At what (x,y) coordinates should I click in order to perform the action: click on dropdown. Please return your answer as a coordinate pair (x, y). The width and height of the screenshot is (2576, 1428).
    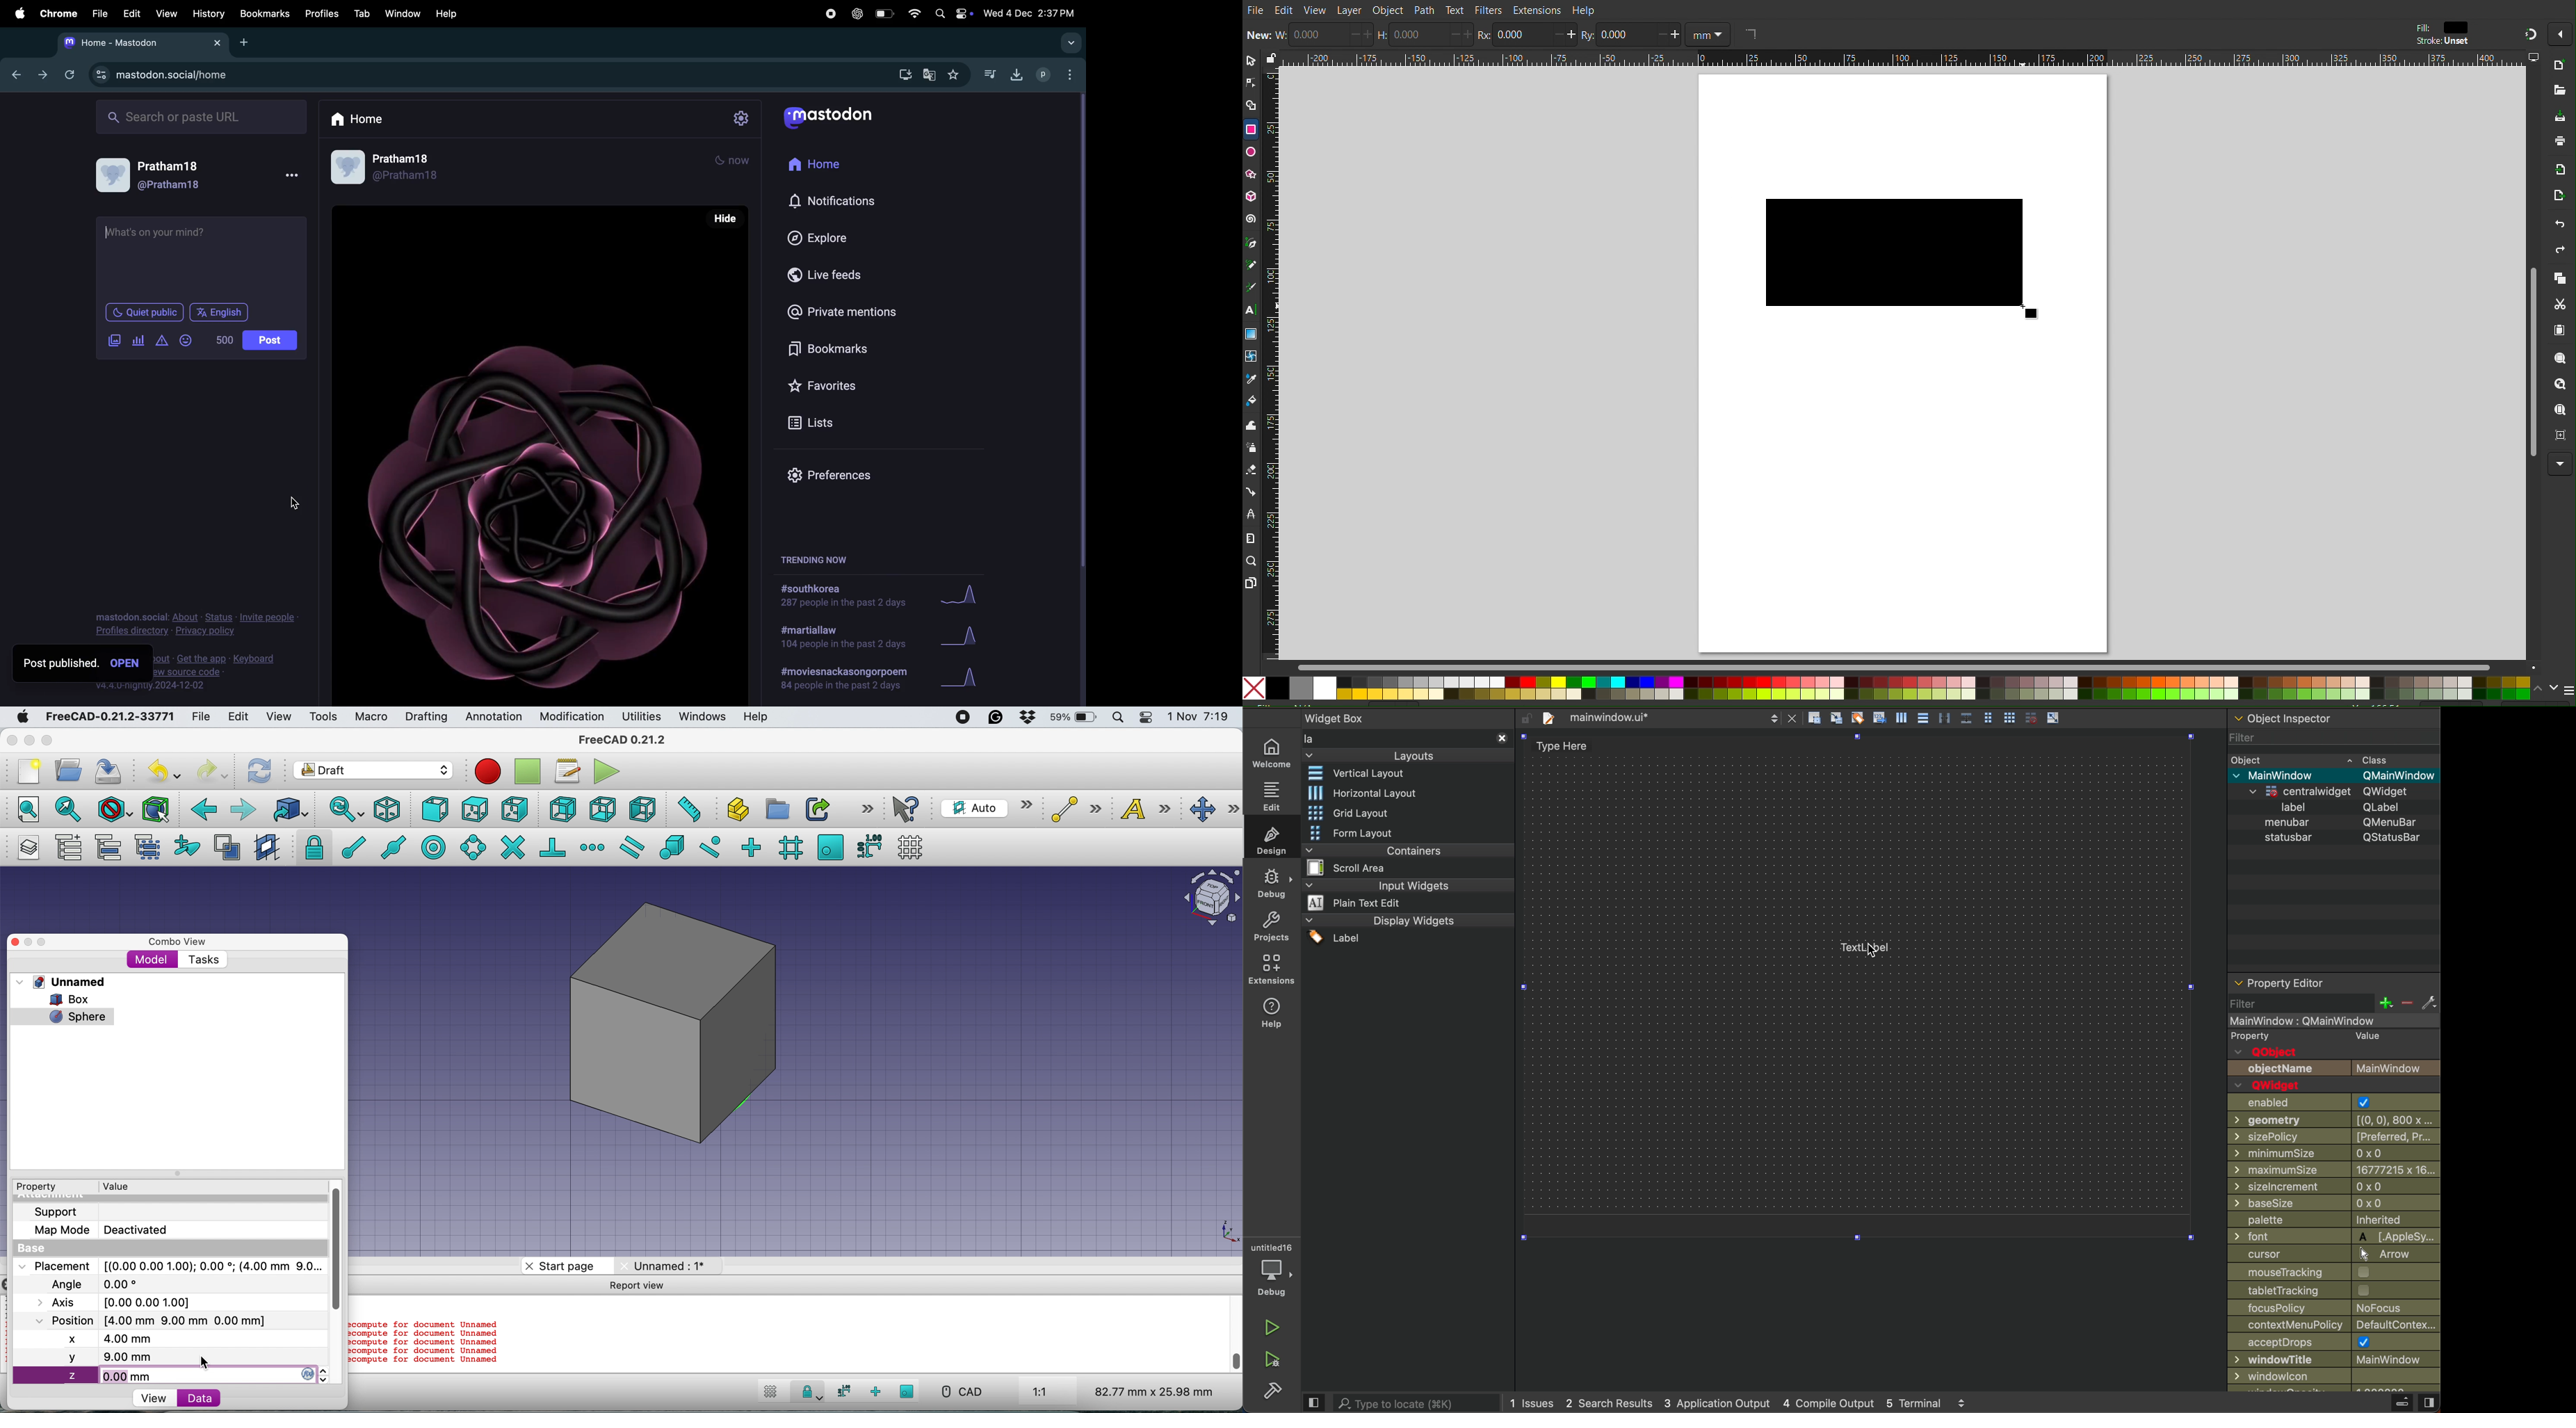
    Looking at the image, I should click on (1069, 42).